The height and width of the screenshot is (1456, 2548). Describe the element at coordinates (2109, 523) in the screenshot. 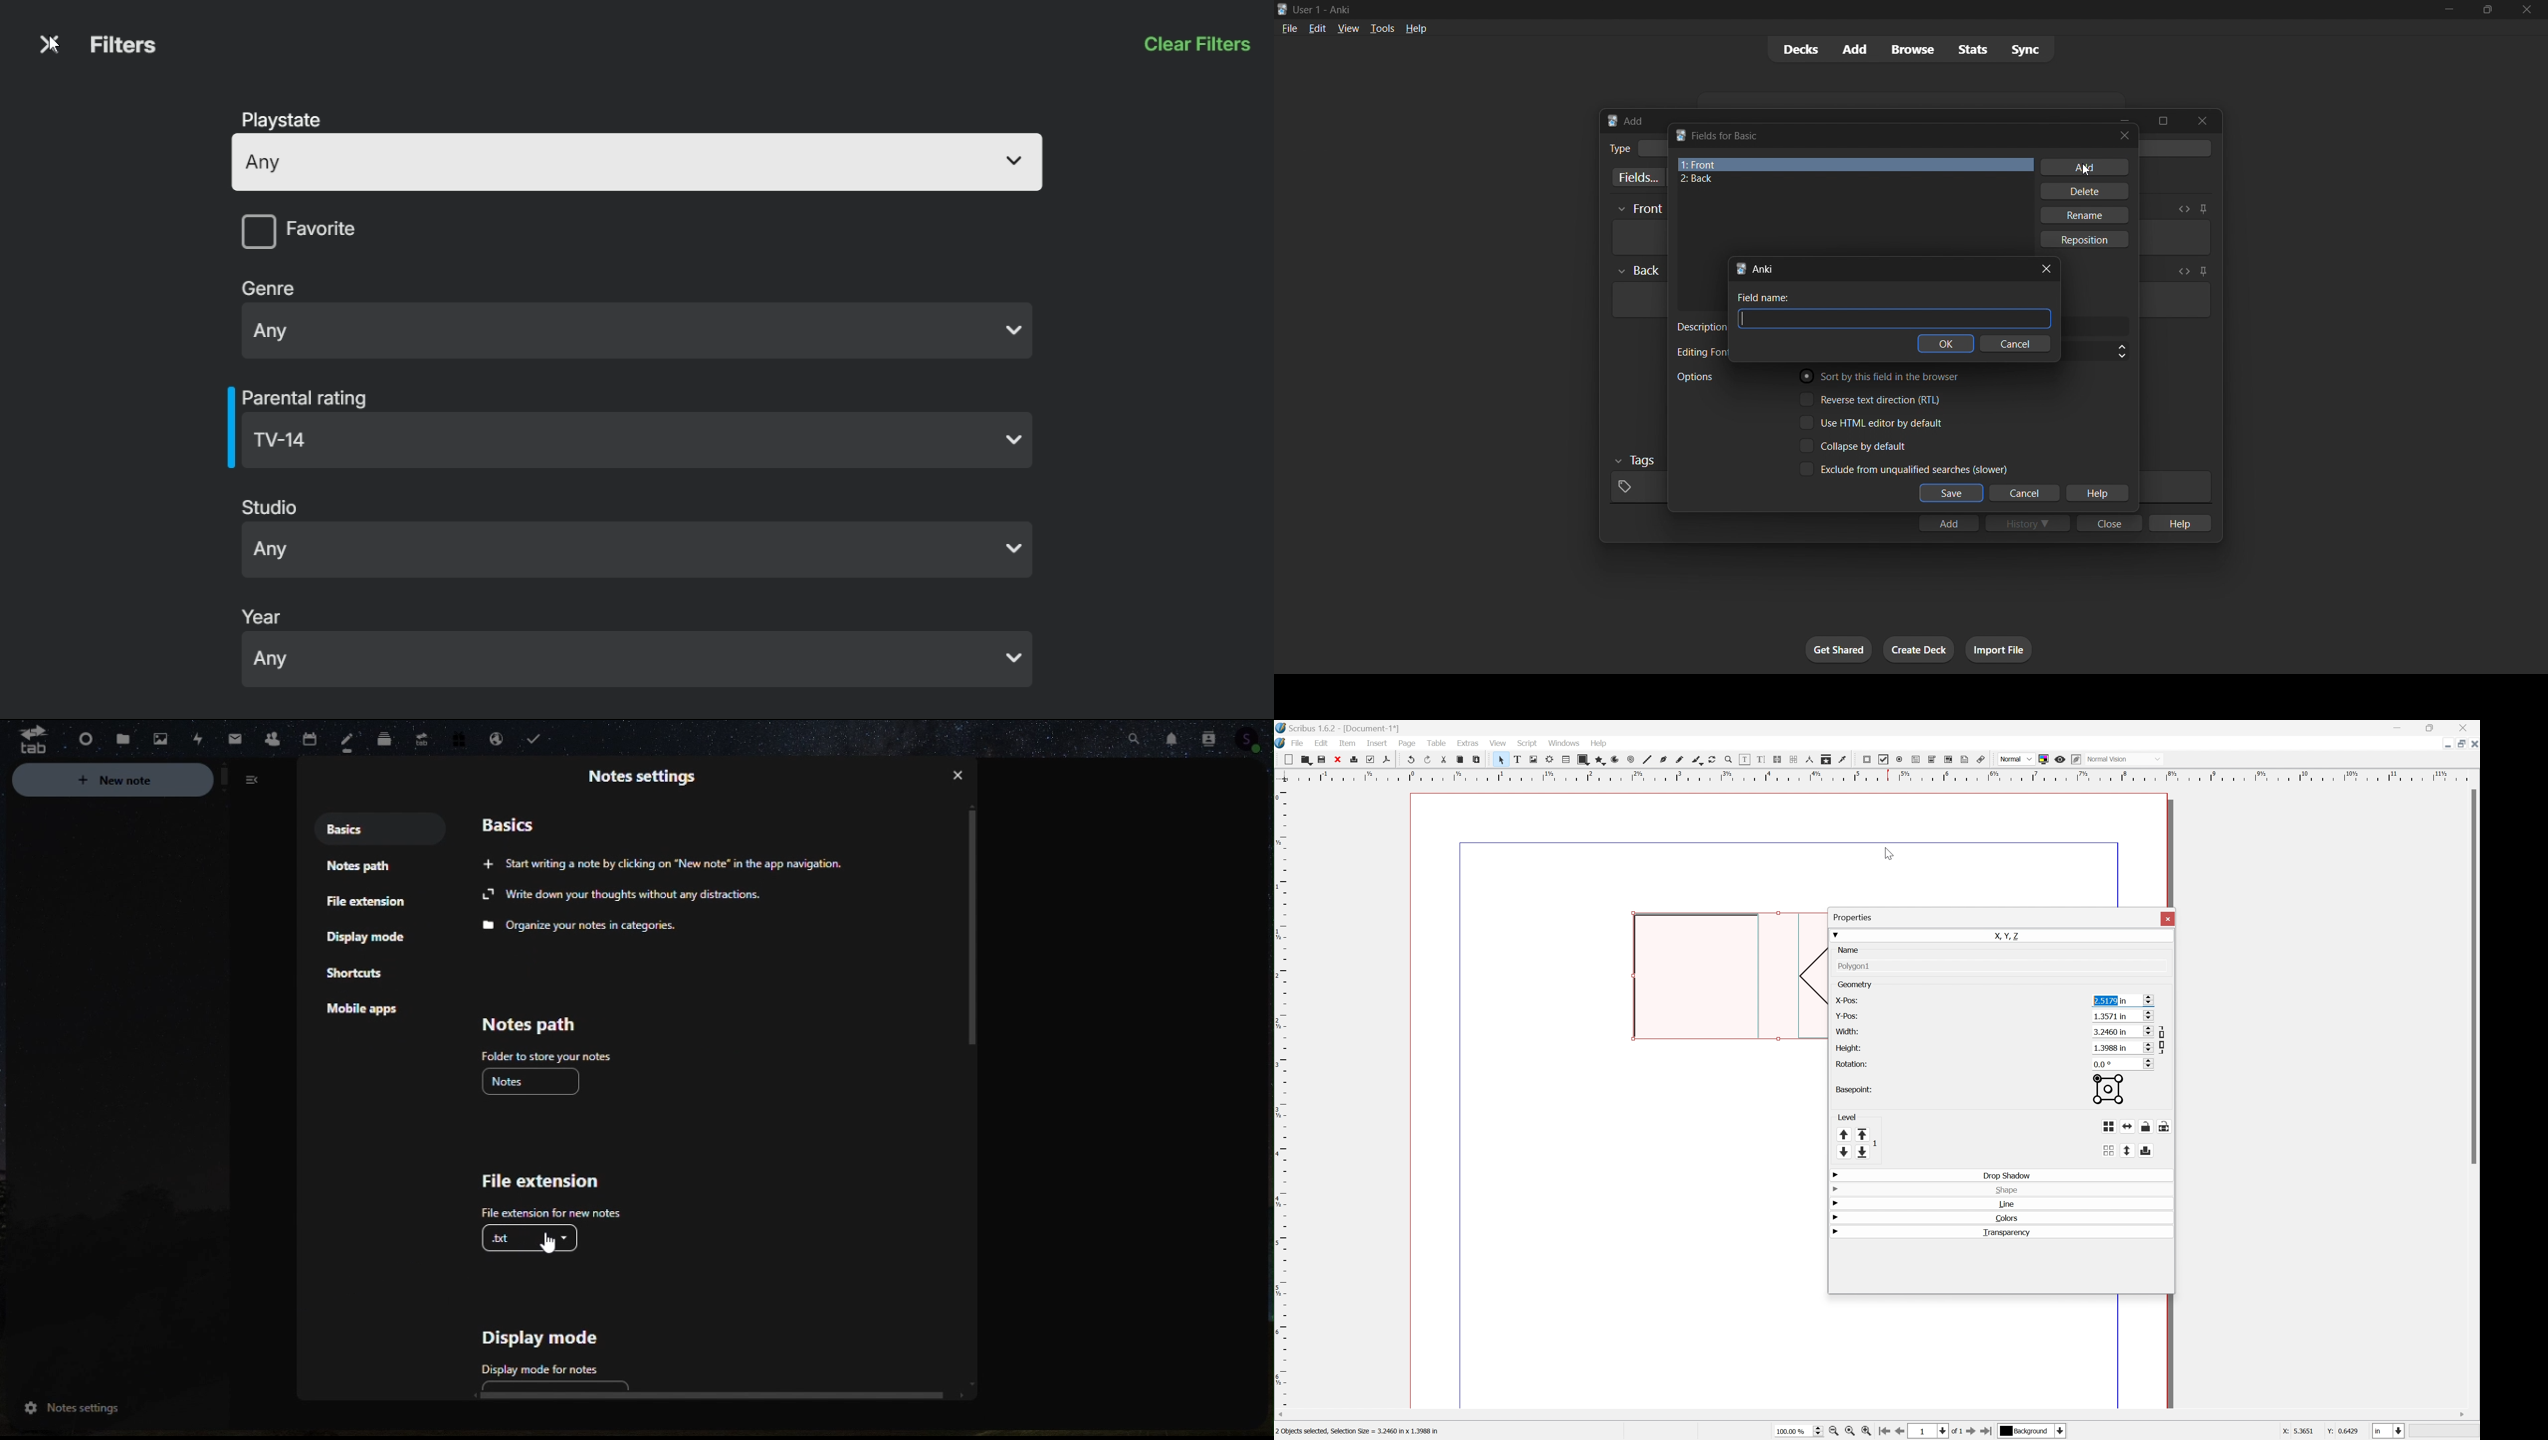

I see `close` at that location.